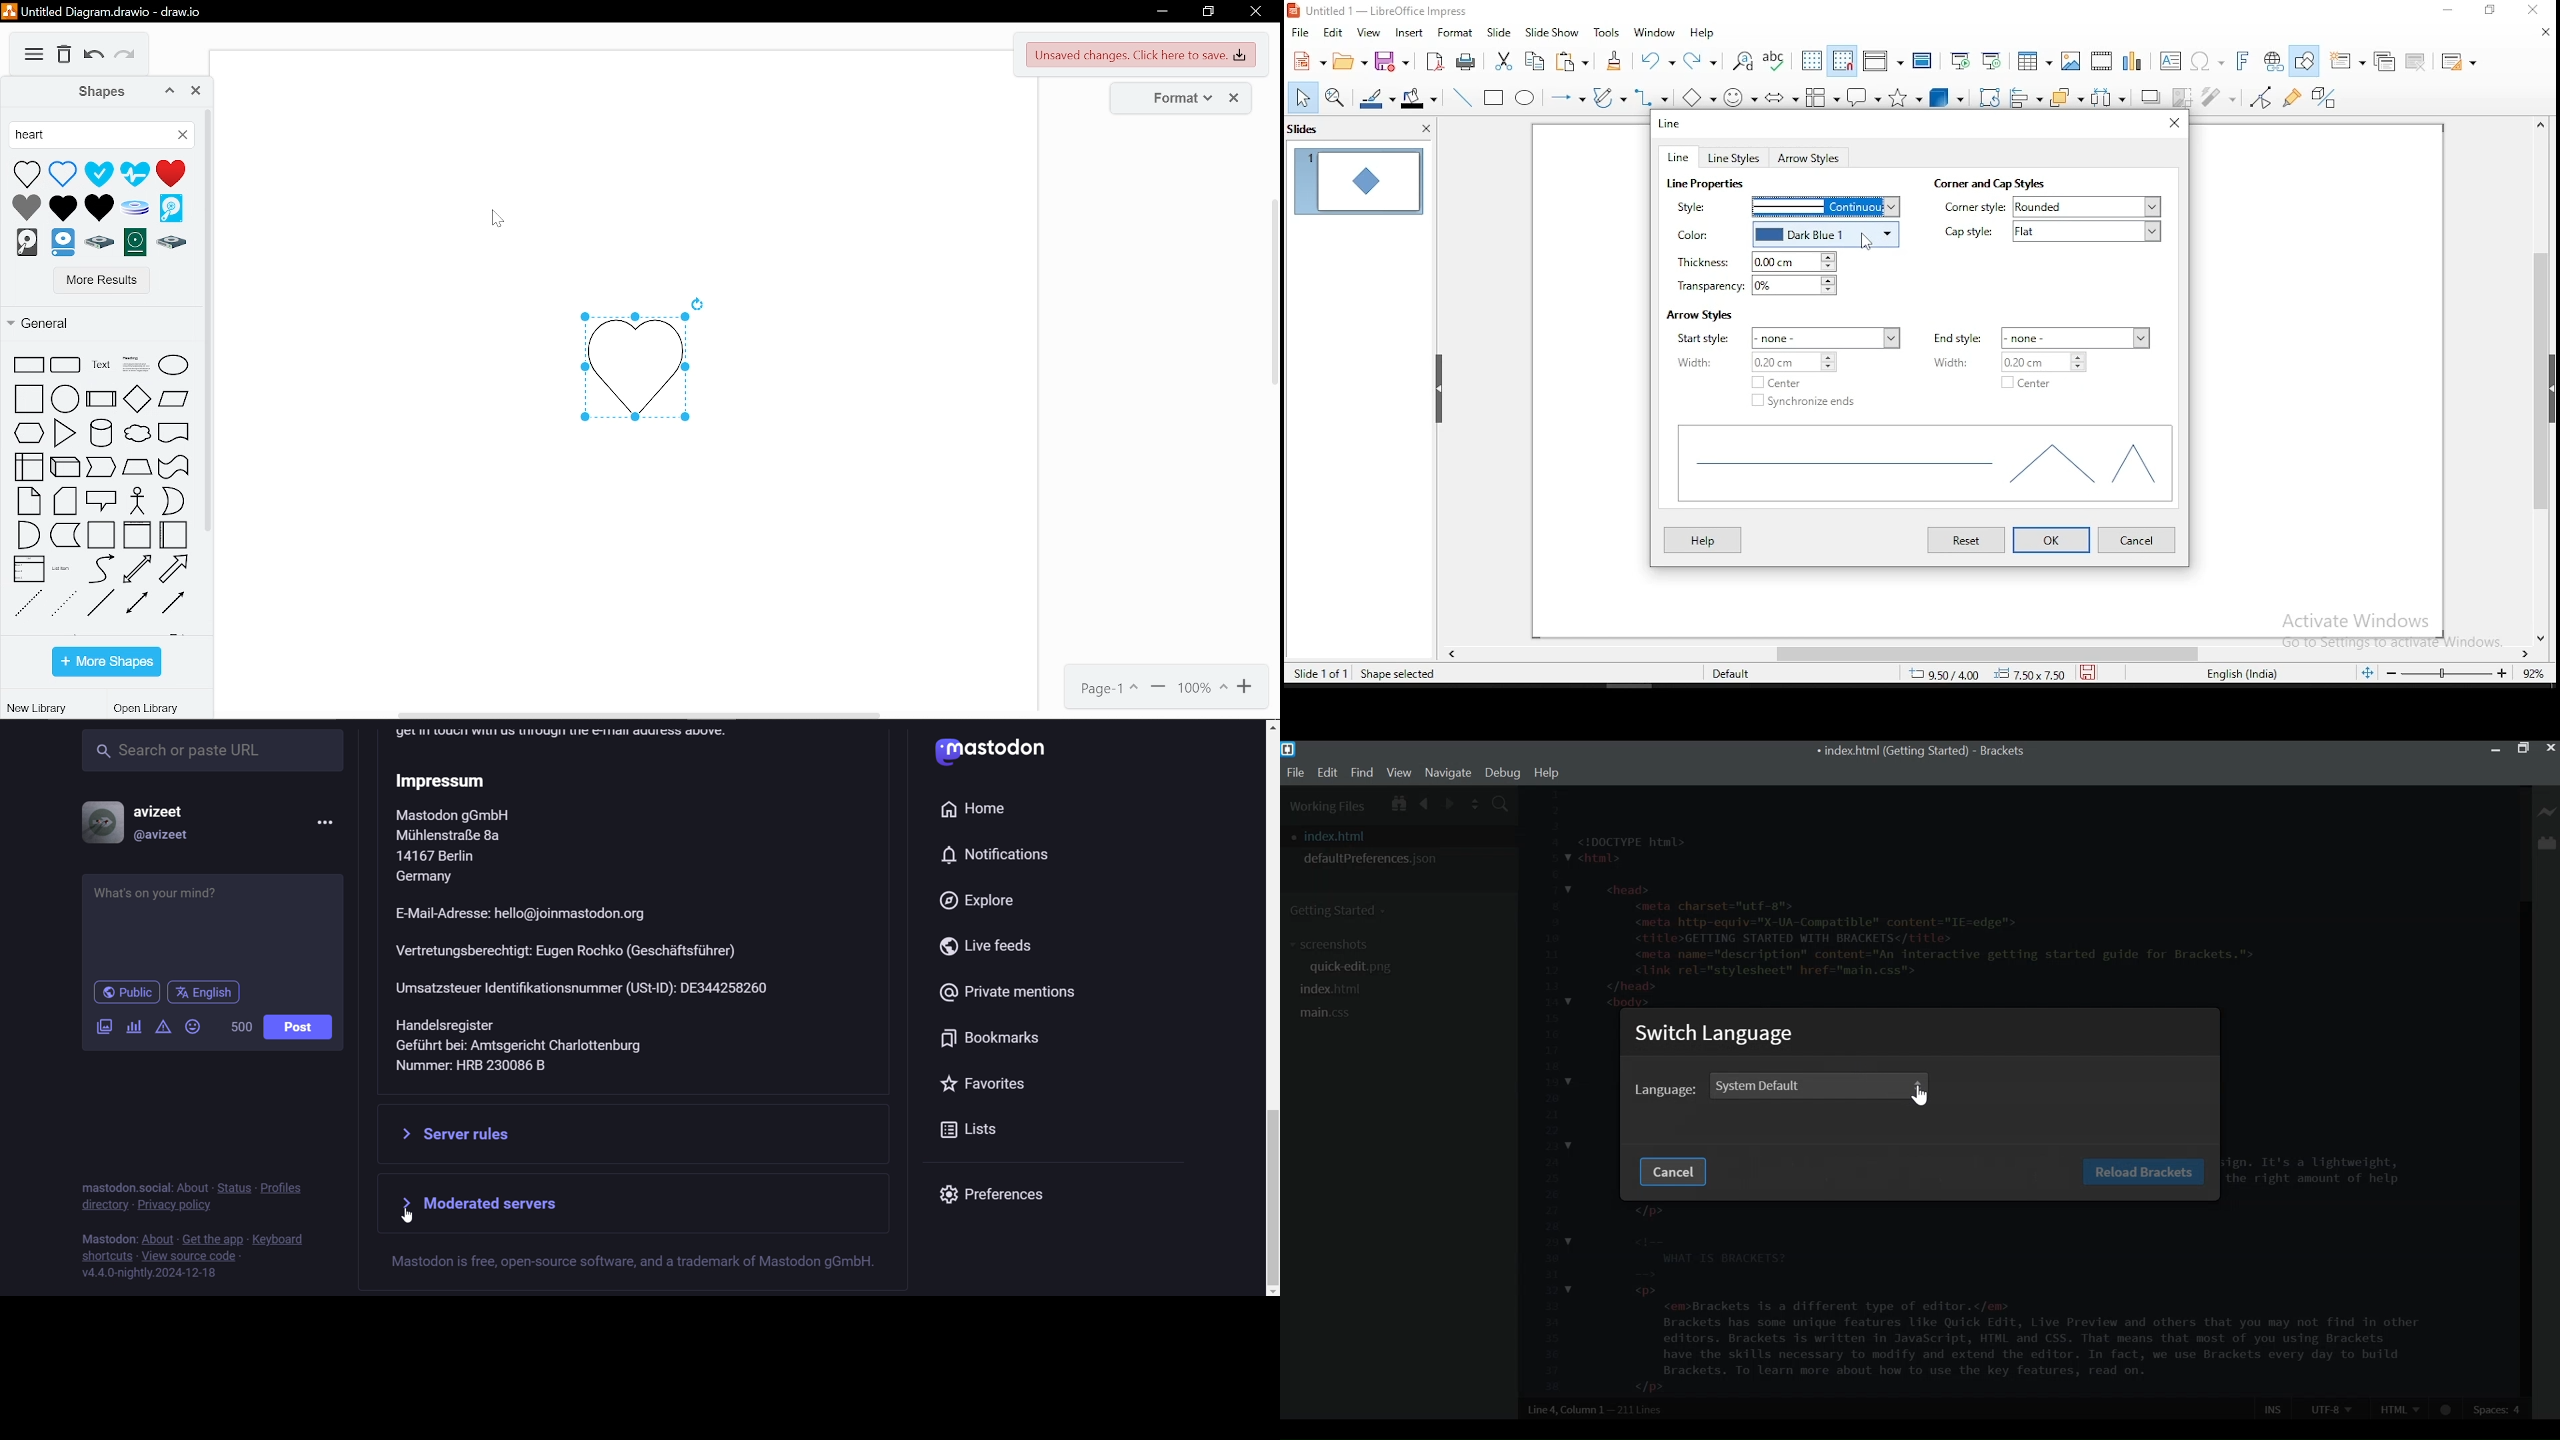 Image resolution: width=2576 pixels, height=1456 pixels. Describe the element at coordinates (2547, 843) in the screenshot. I see `Manage Extensions` at that location.